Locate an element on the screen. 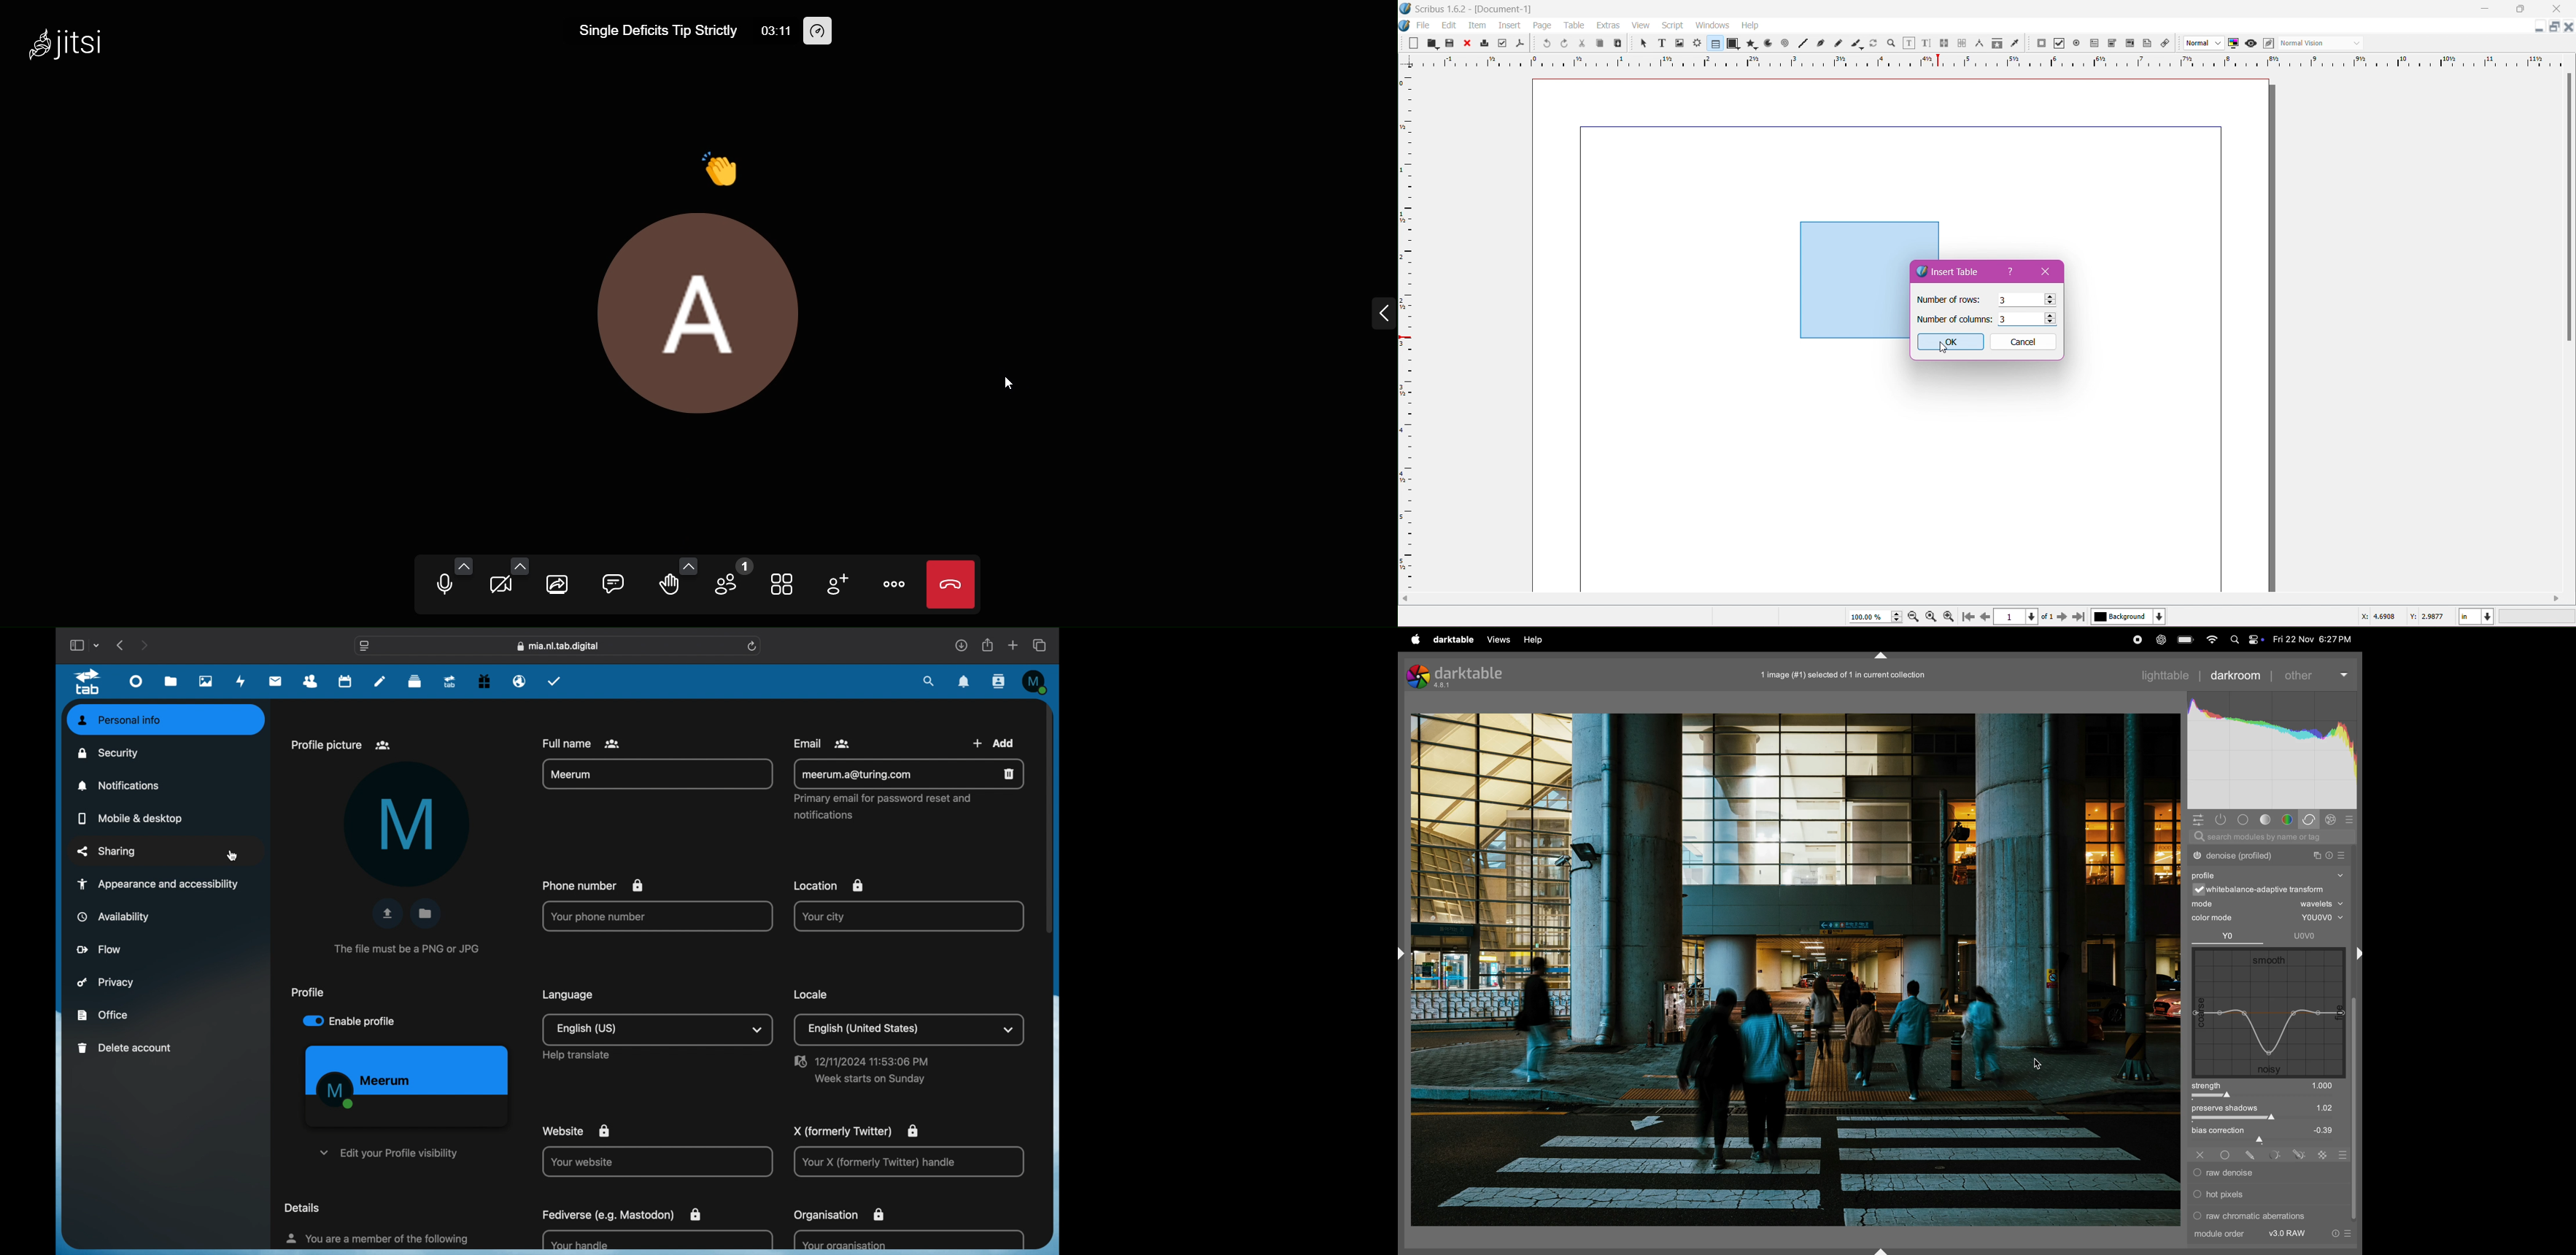 This screenshot has height=1260, width=2576. upgrade is located at coordinates (450, 682).